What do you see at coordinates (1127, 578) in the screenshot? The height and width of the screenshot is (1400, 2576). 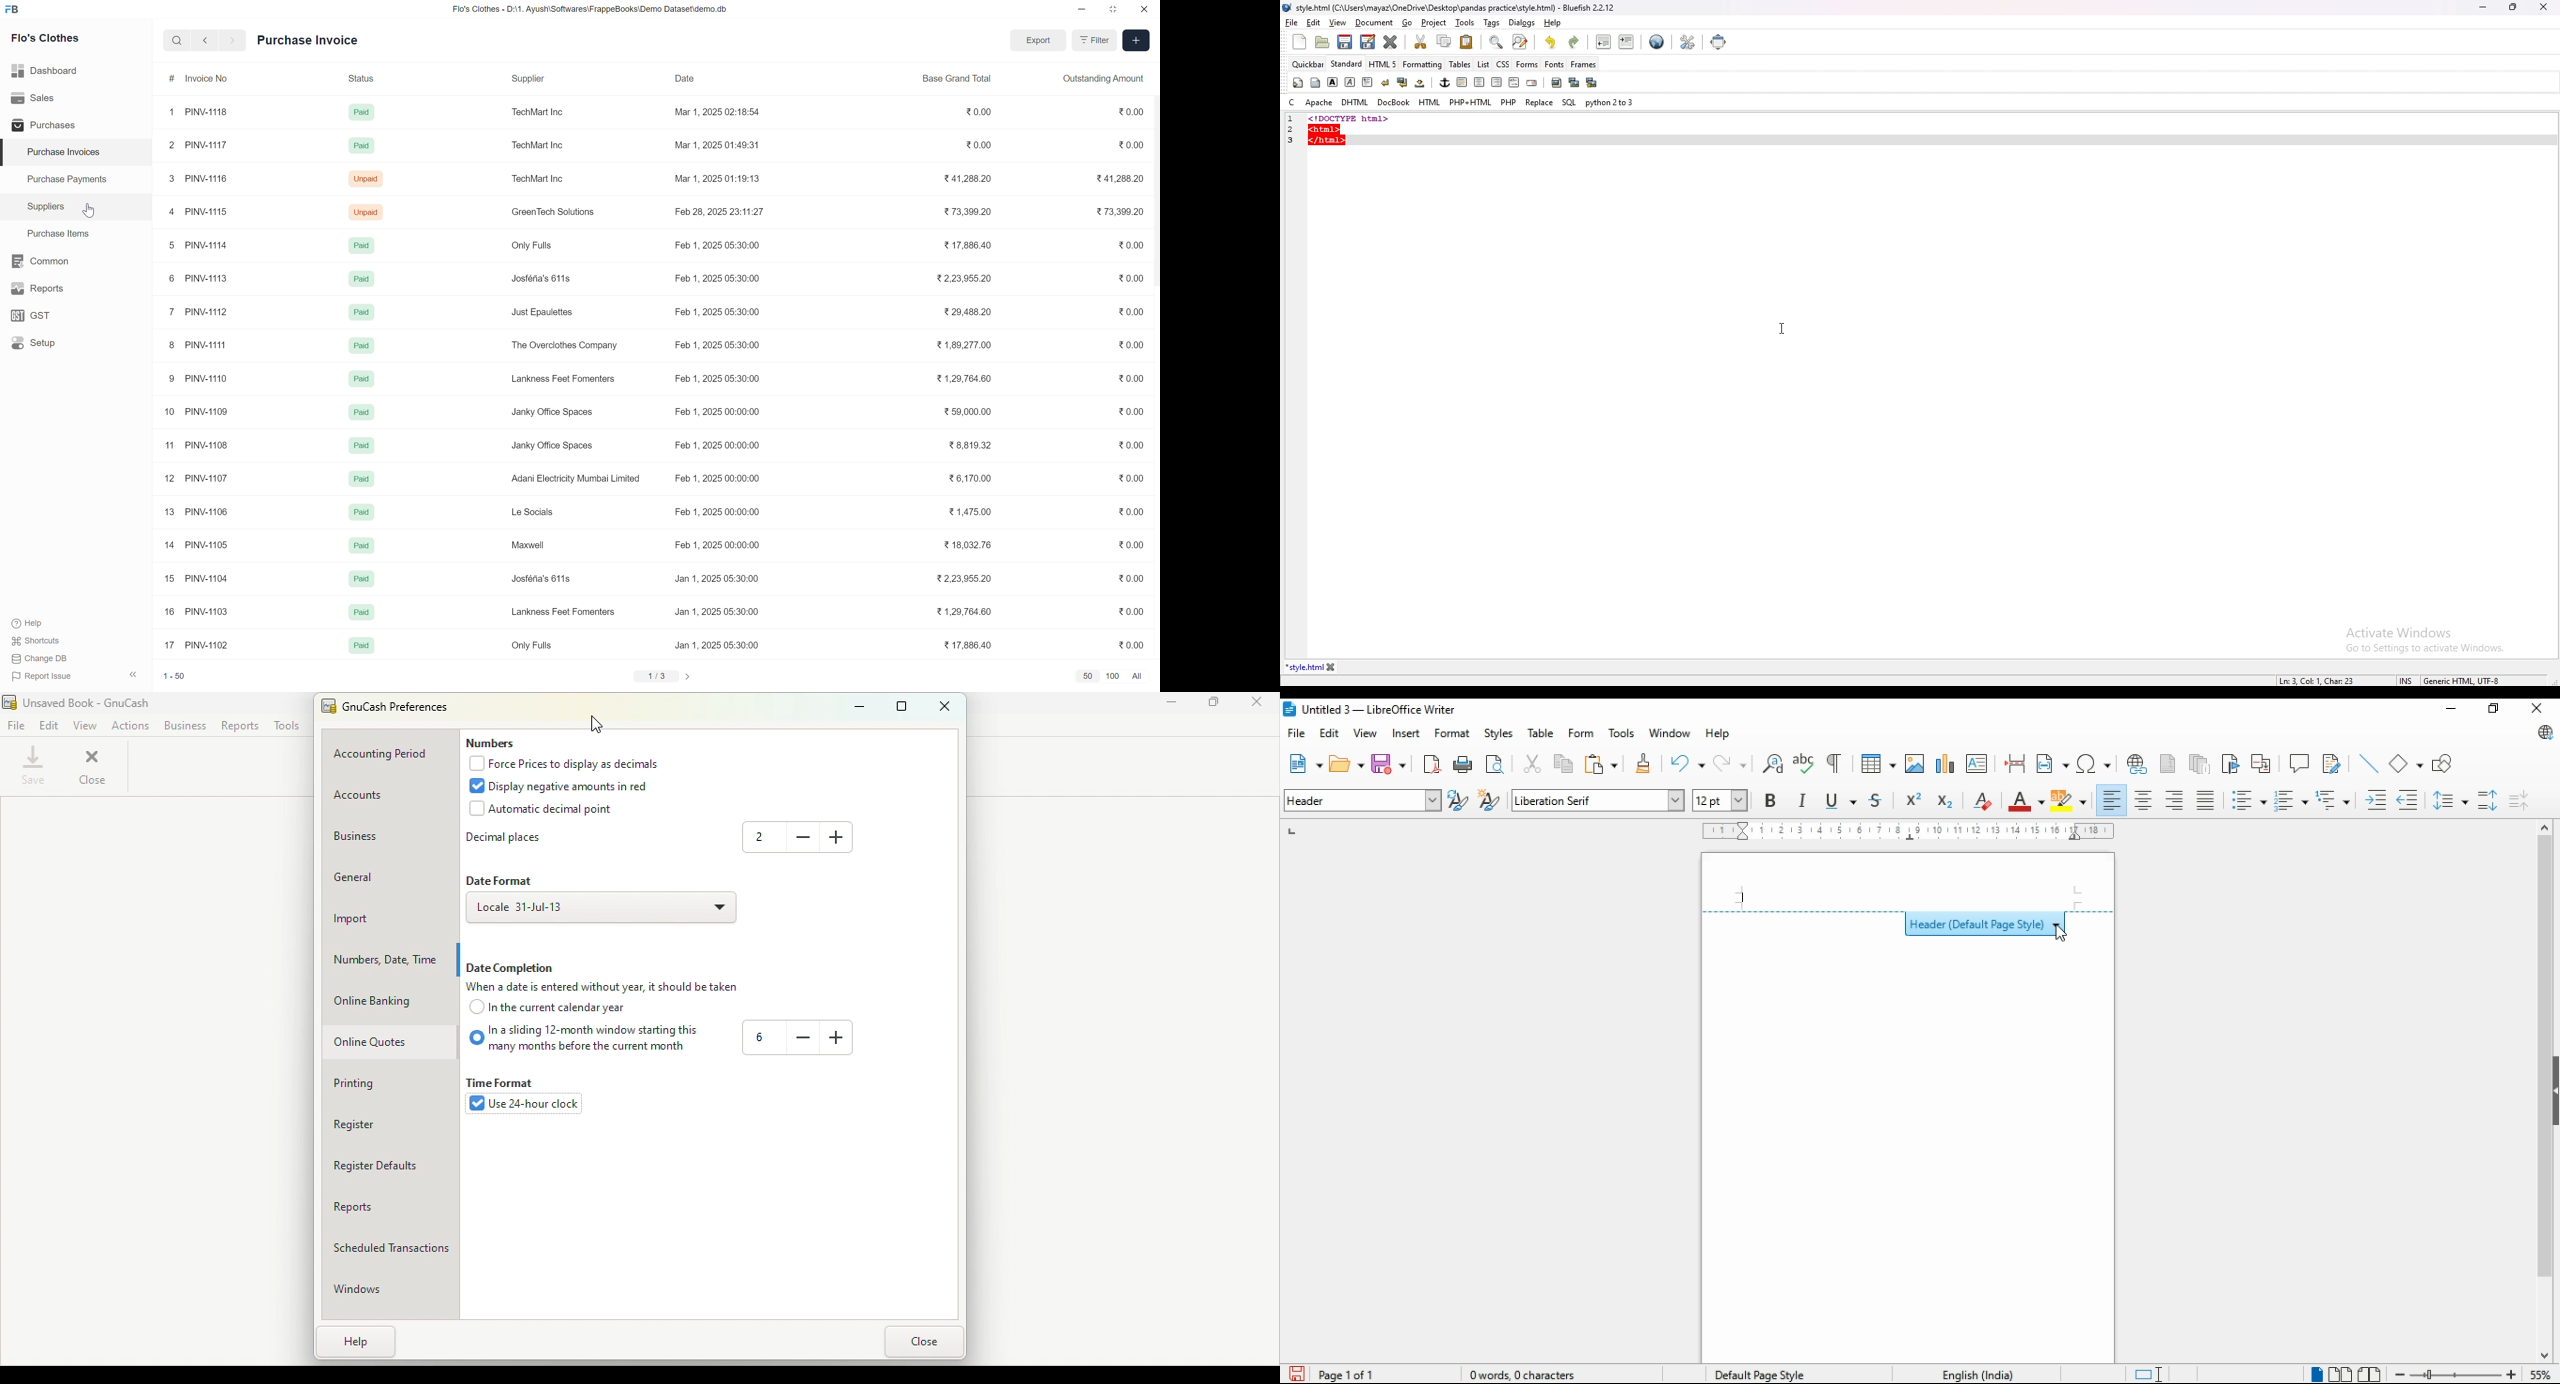 I see `0.00` at bounding box center [1127, 578].